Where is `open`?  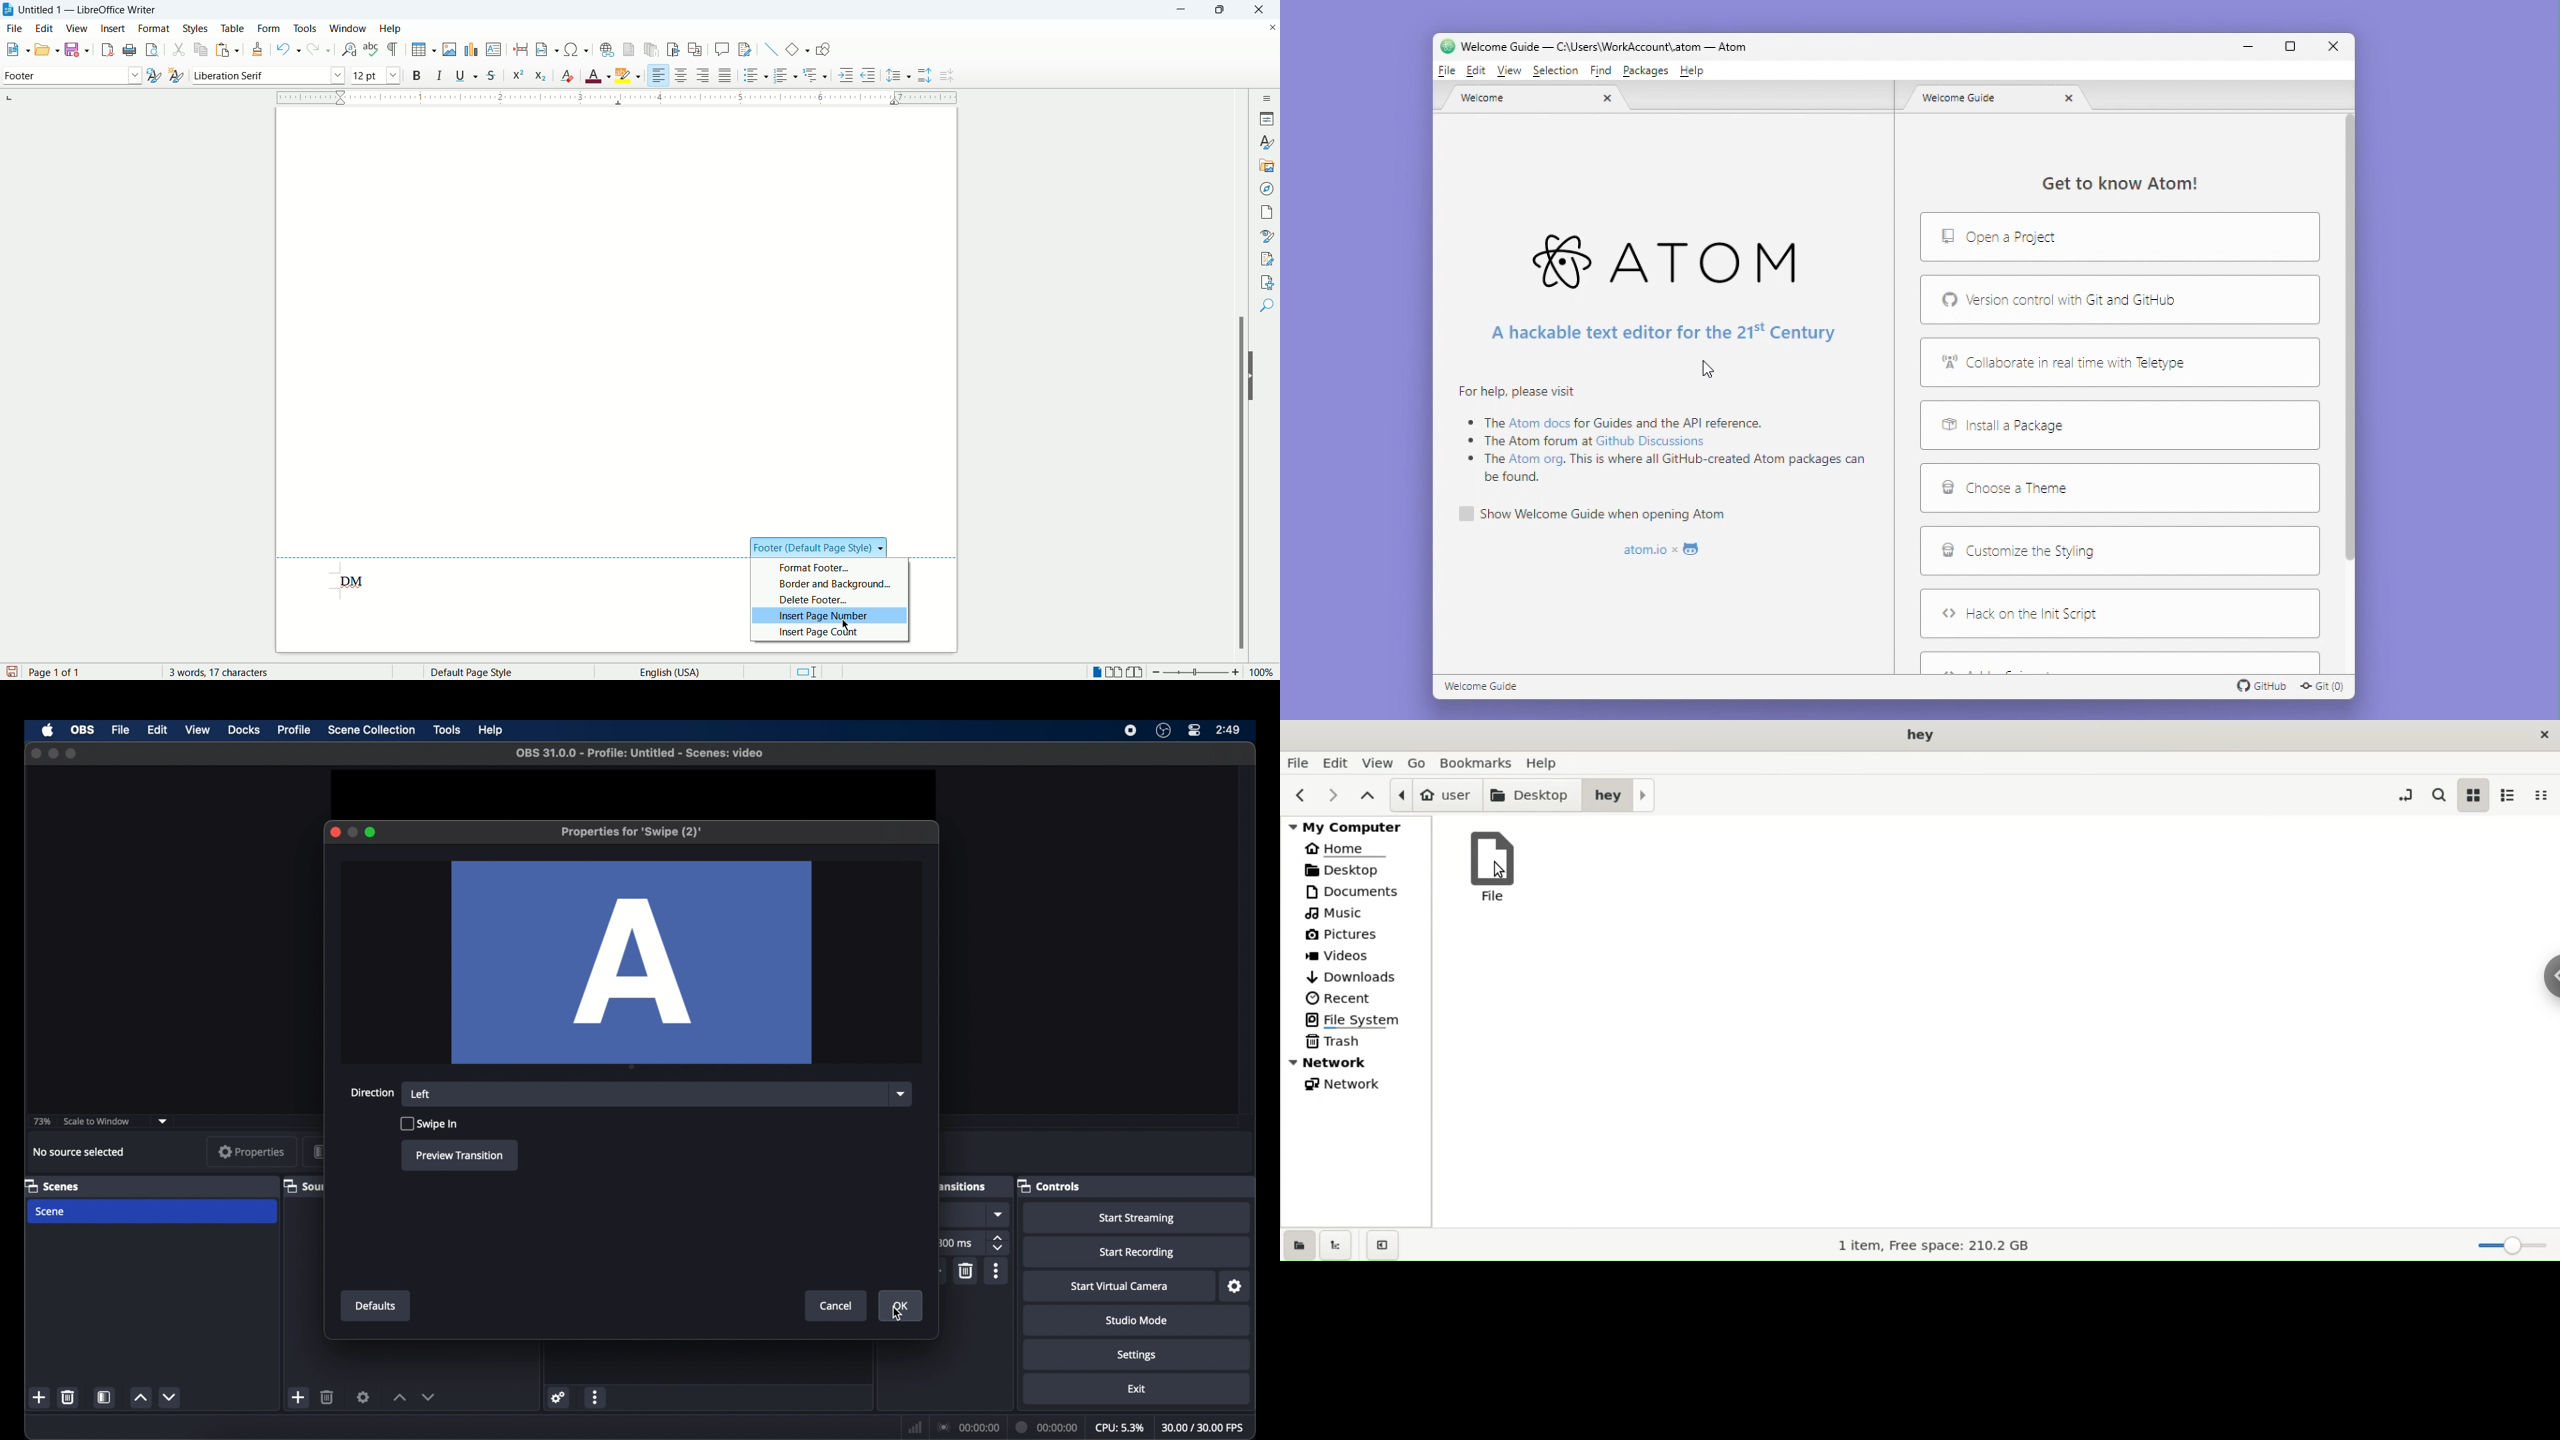
open is located at coordinates (46, 49).